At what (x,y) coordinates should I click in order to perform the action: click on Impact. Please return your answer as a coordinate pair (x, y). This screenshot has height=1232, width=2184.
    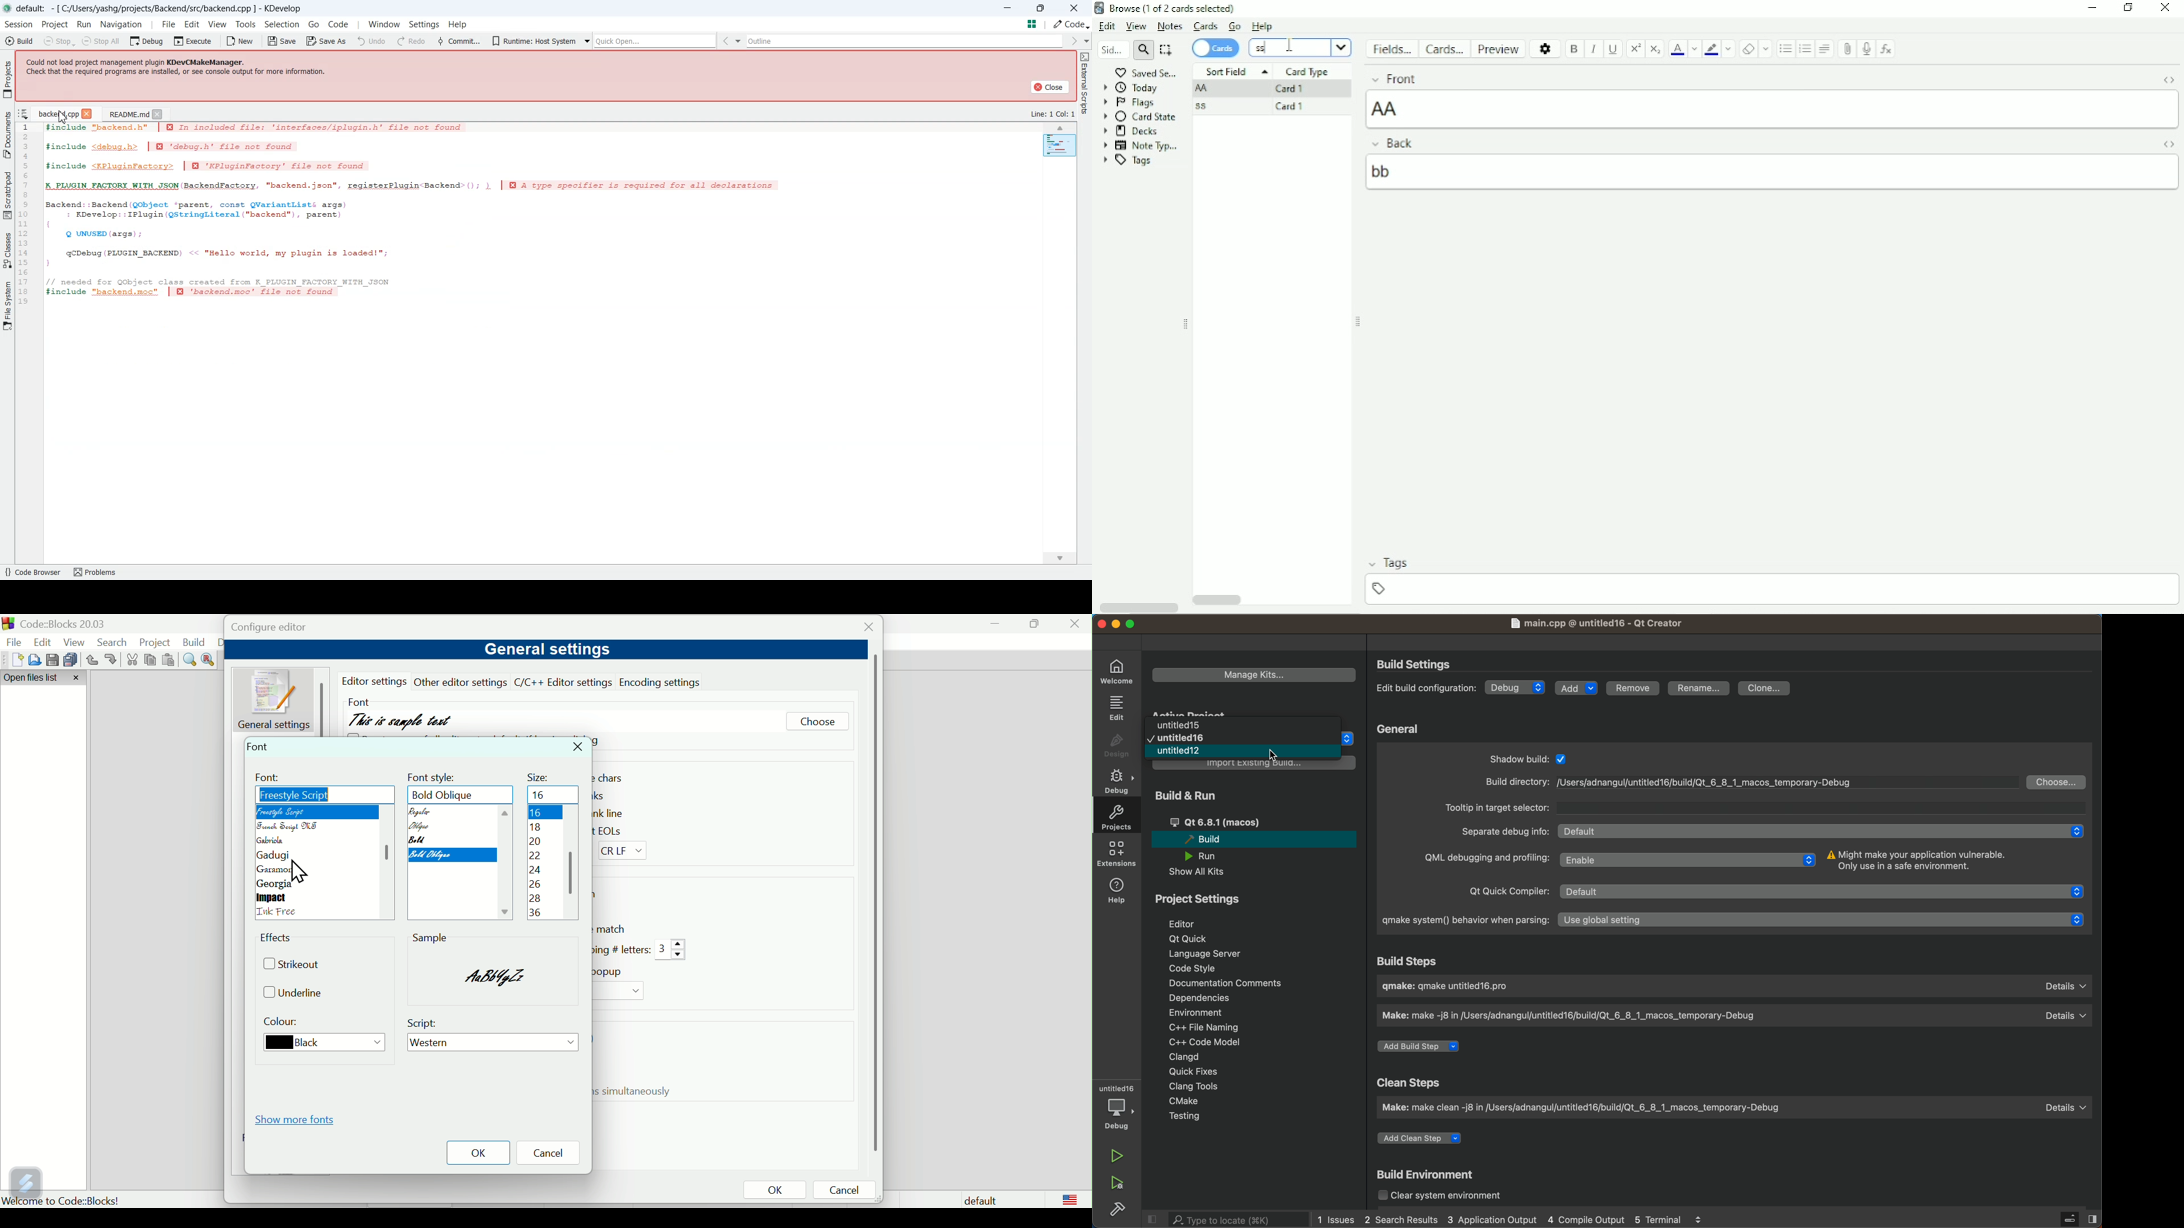
    Looking at the image, I should click on (273, 898).